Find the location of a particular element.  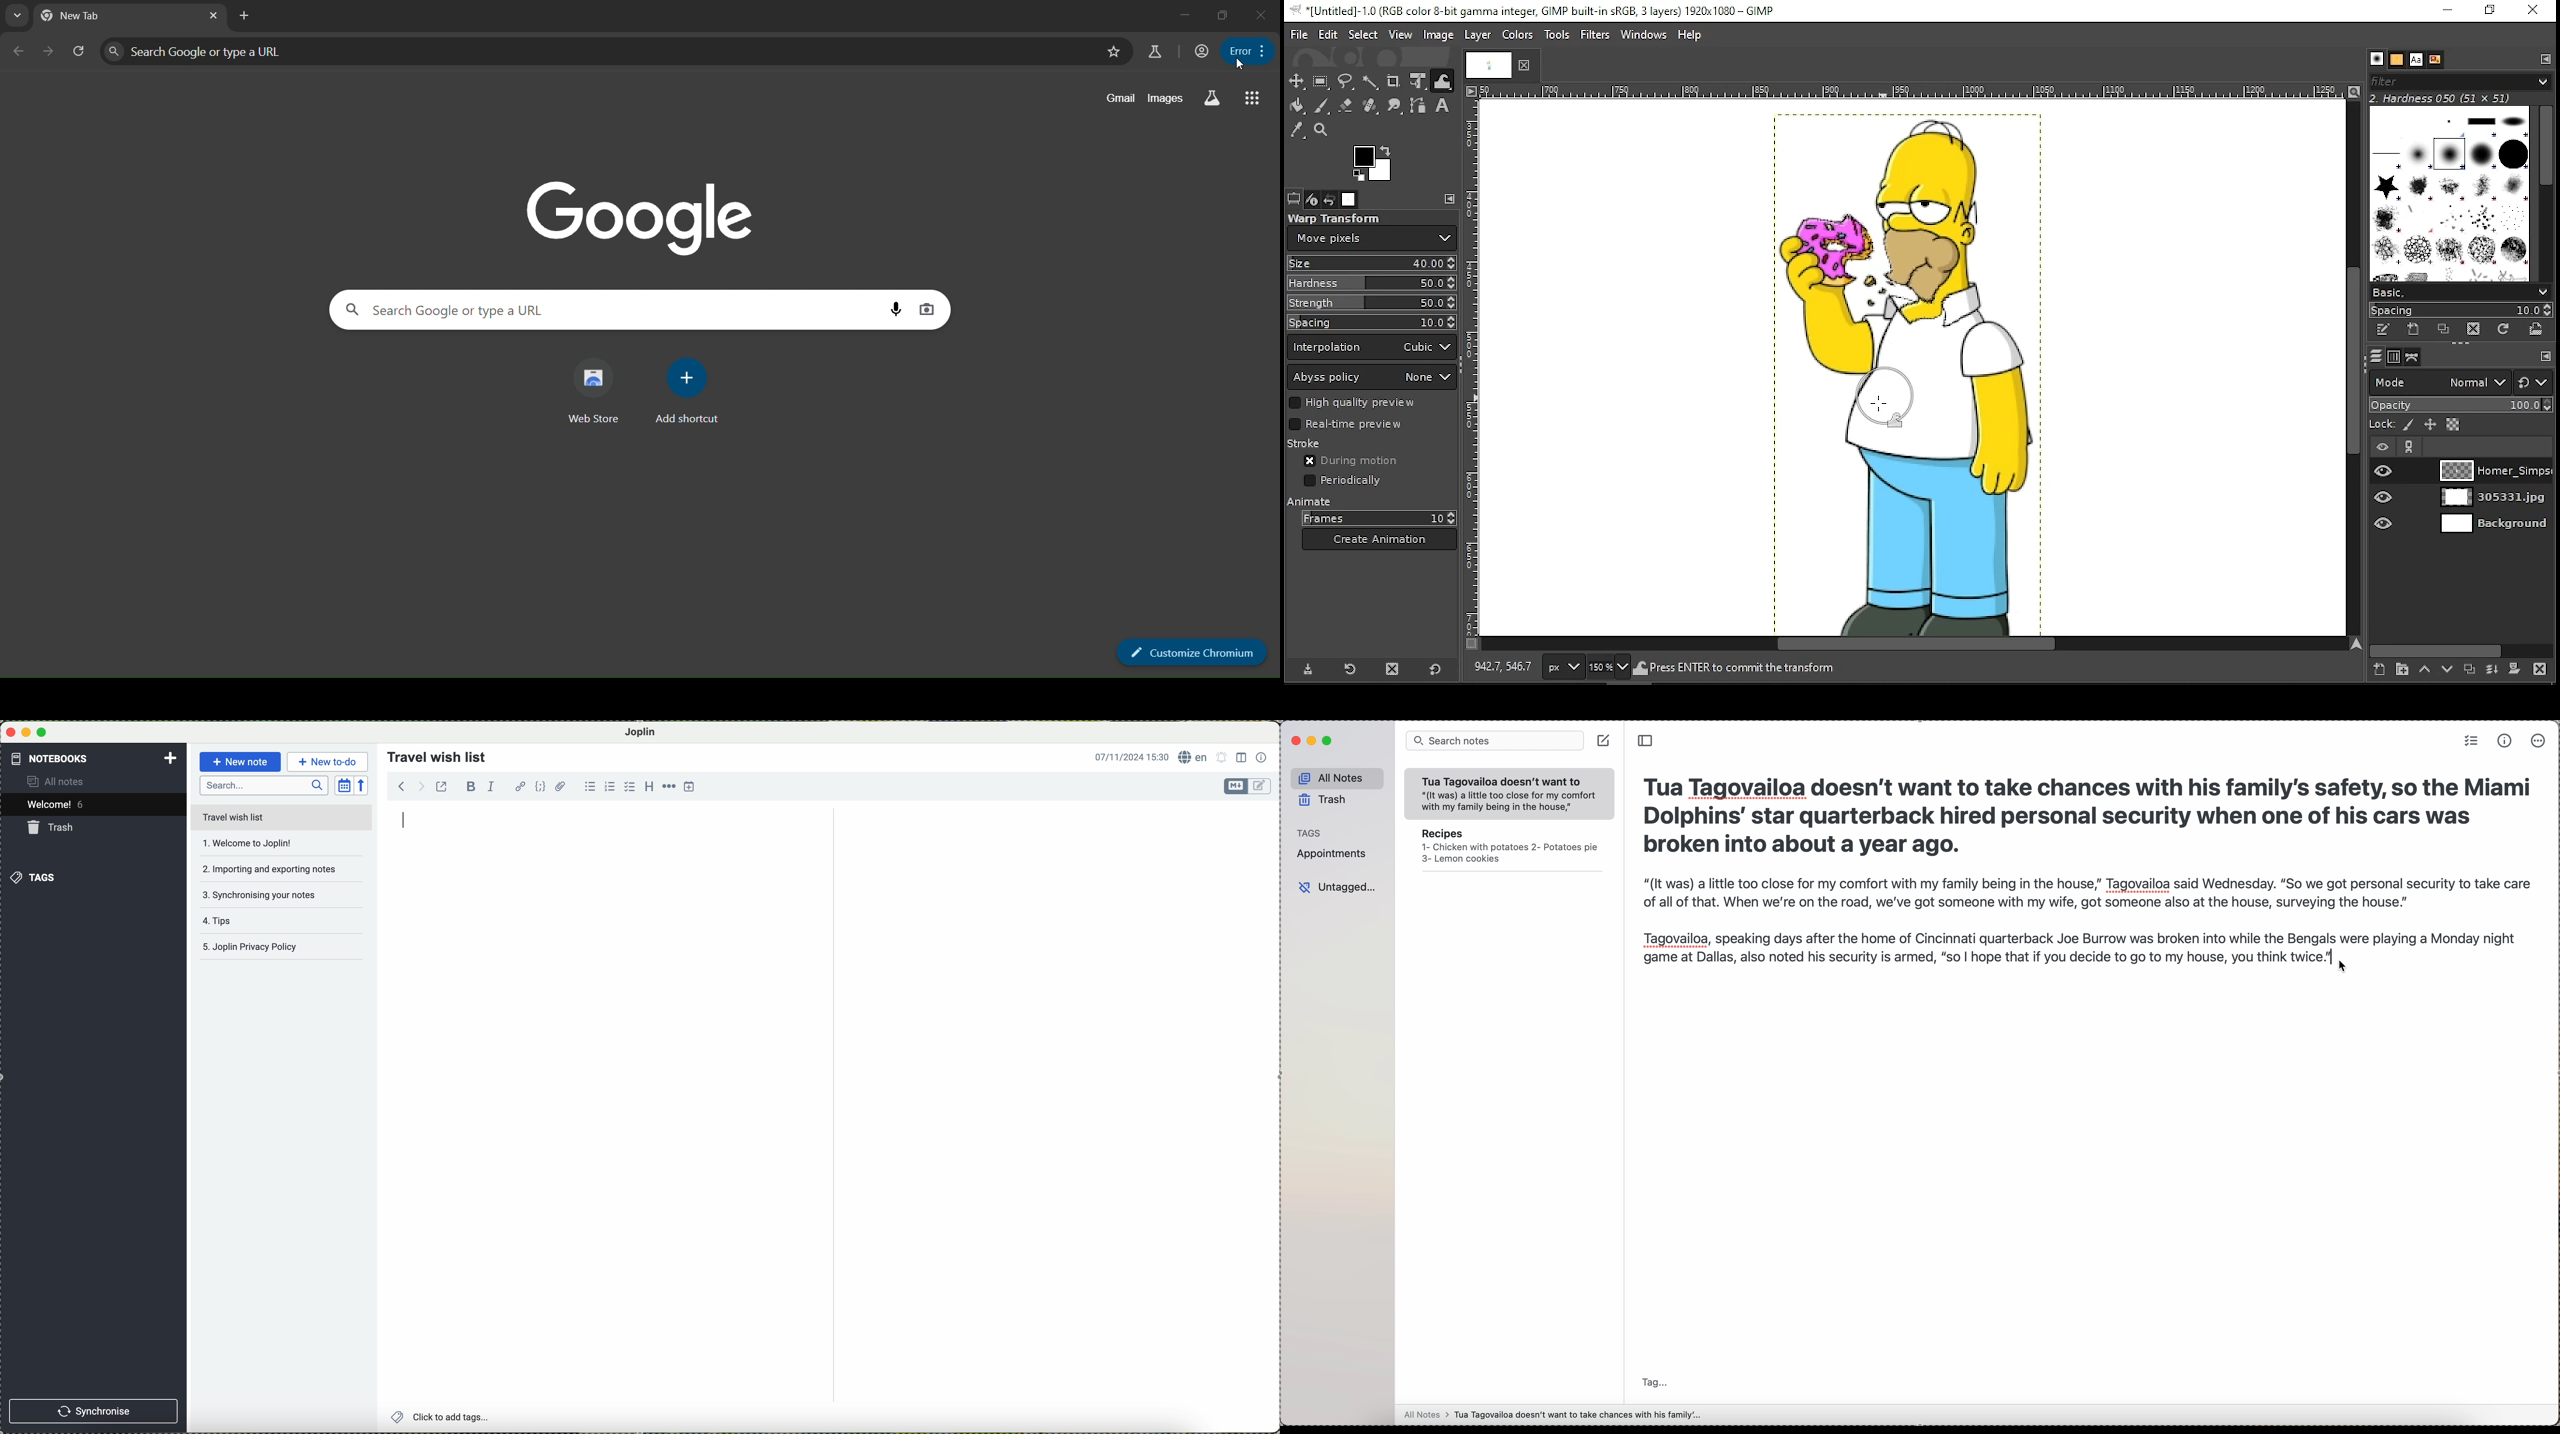

create a new layer group is located at coordinates (2404, 671).